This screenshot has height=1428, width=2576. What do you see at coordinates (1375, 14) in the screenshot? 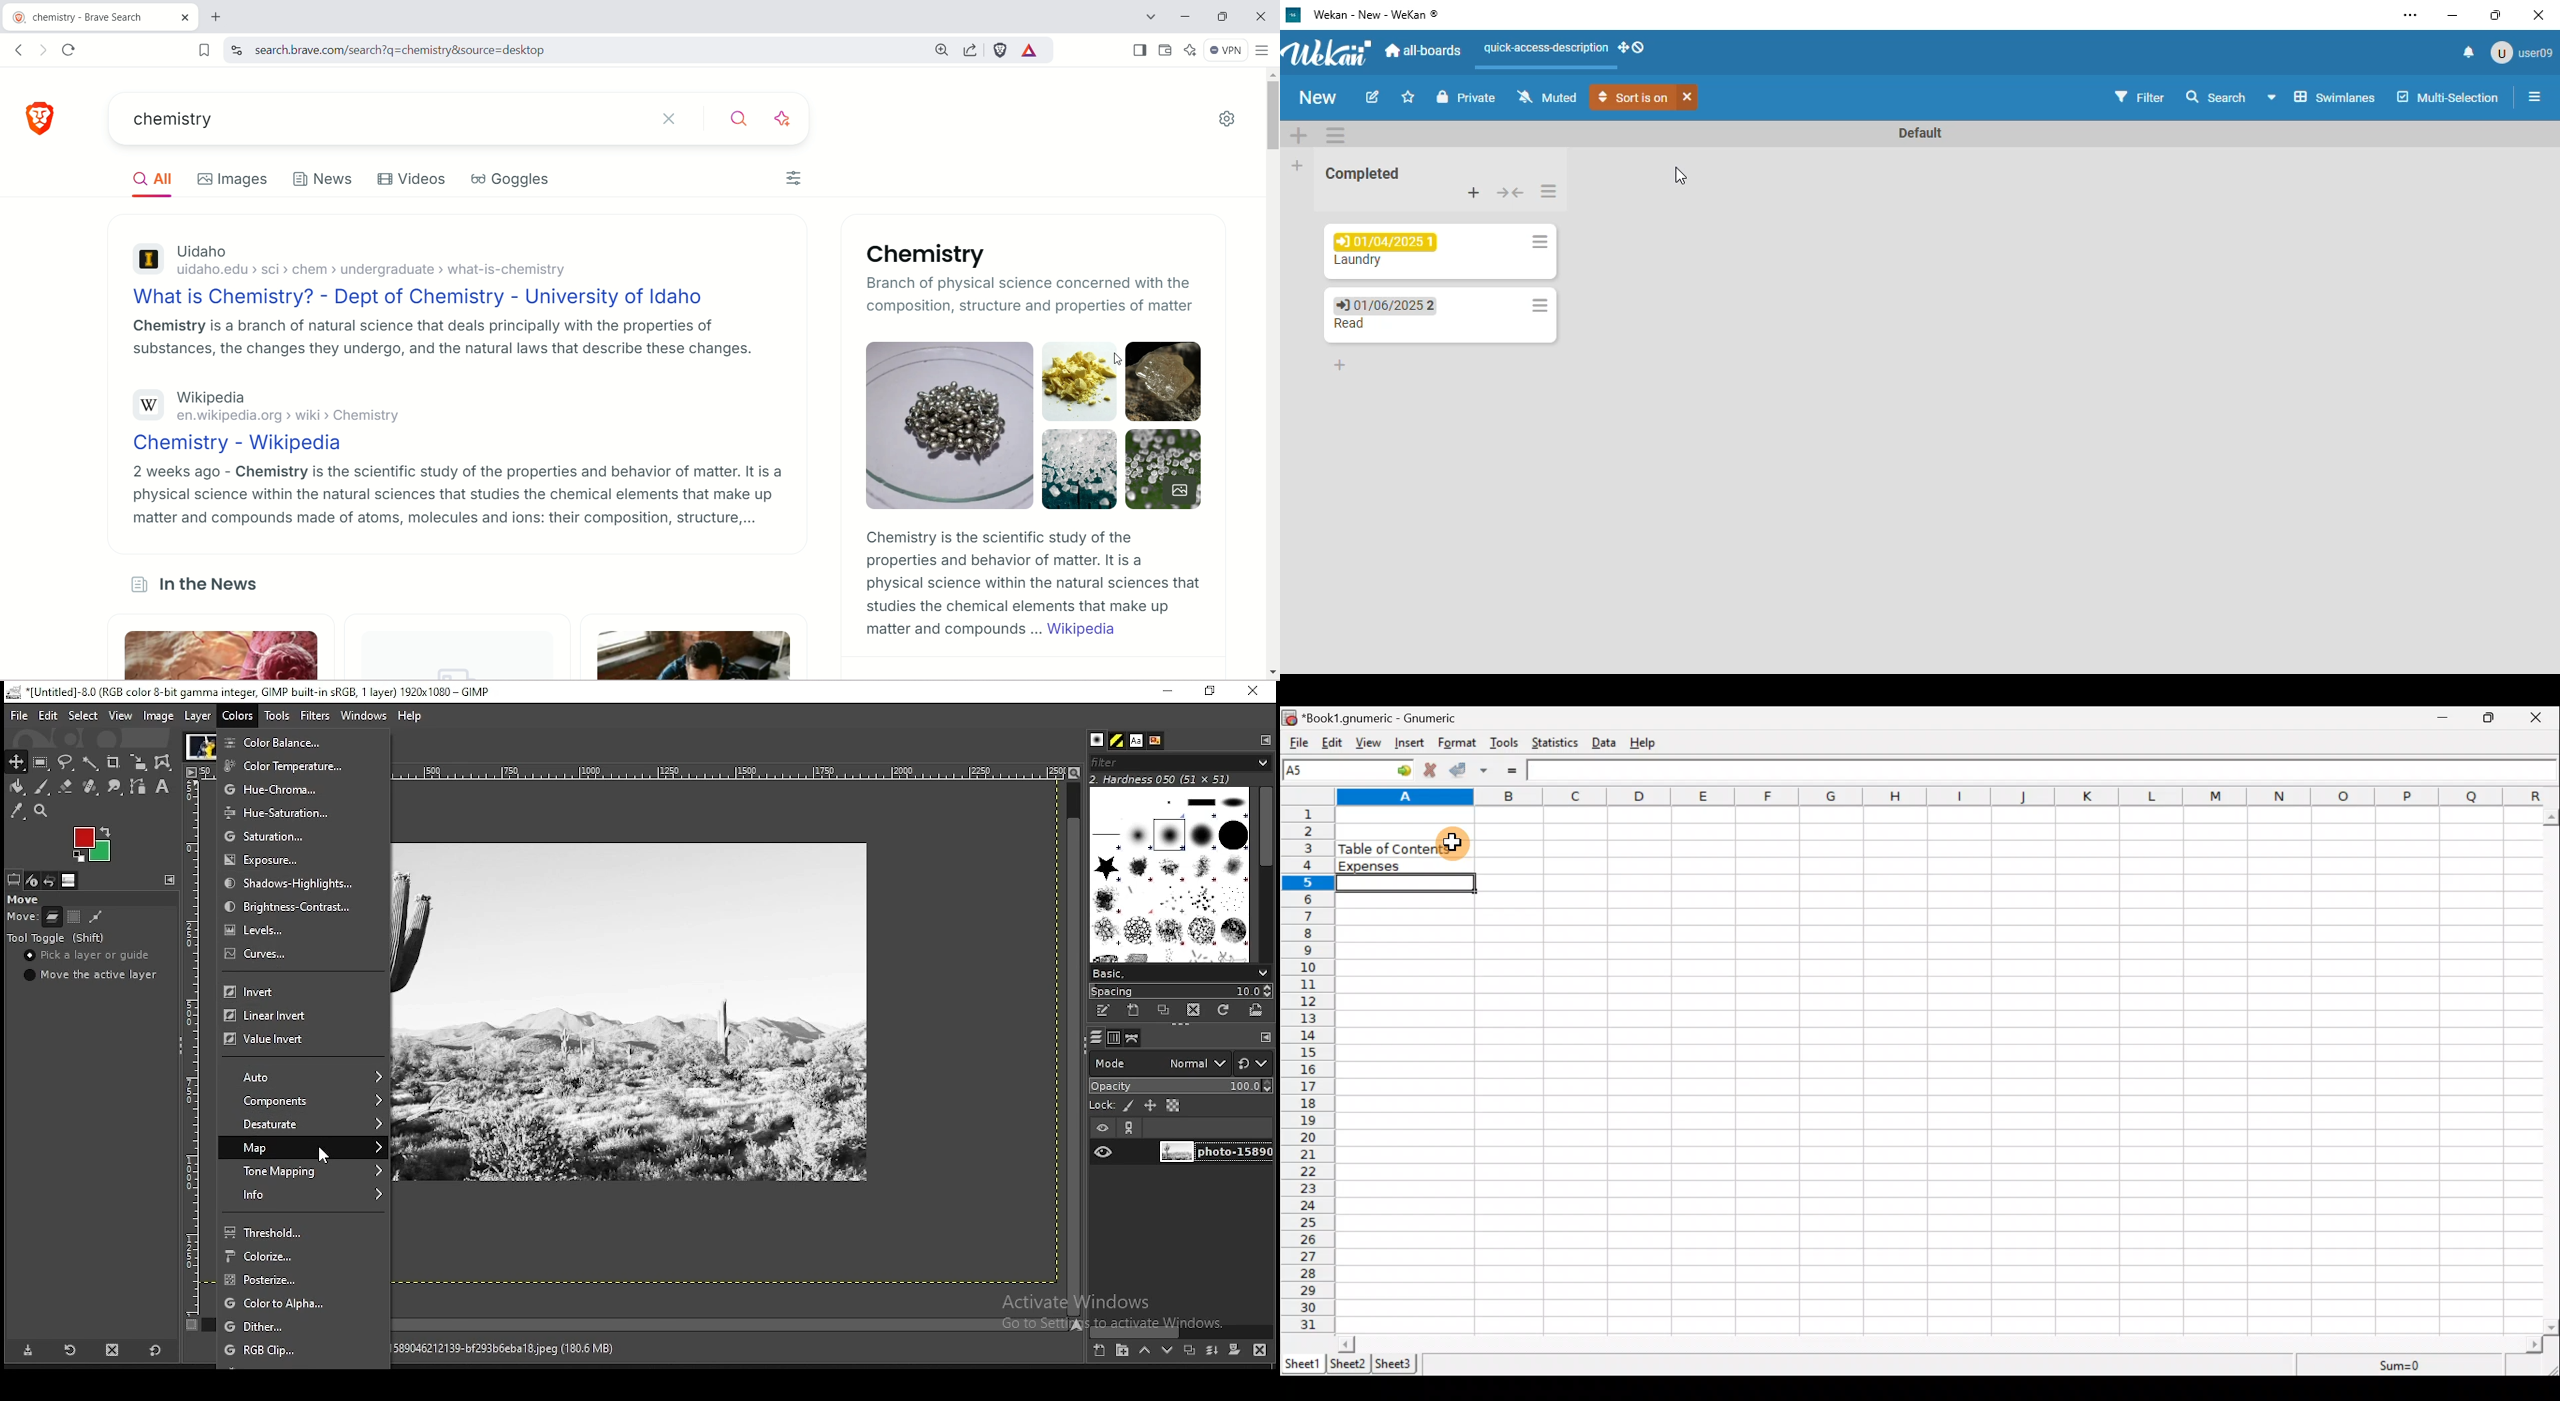
I see `wekan - new - wekan` at bounding box center [1375, 14].